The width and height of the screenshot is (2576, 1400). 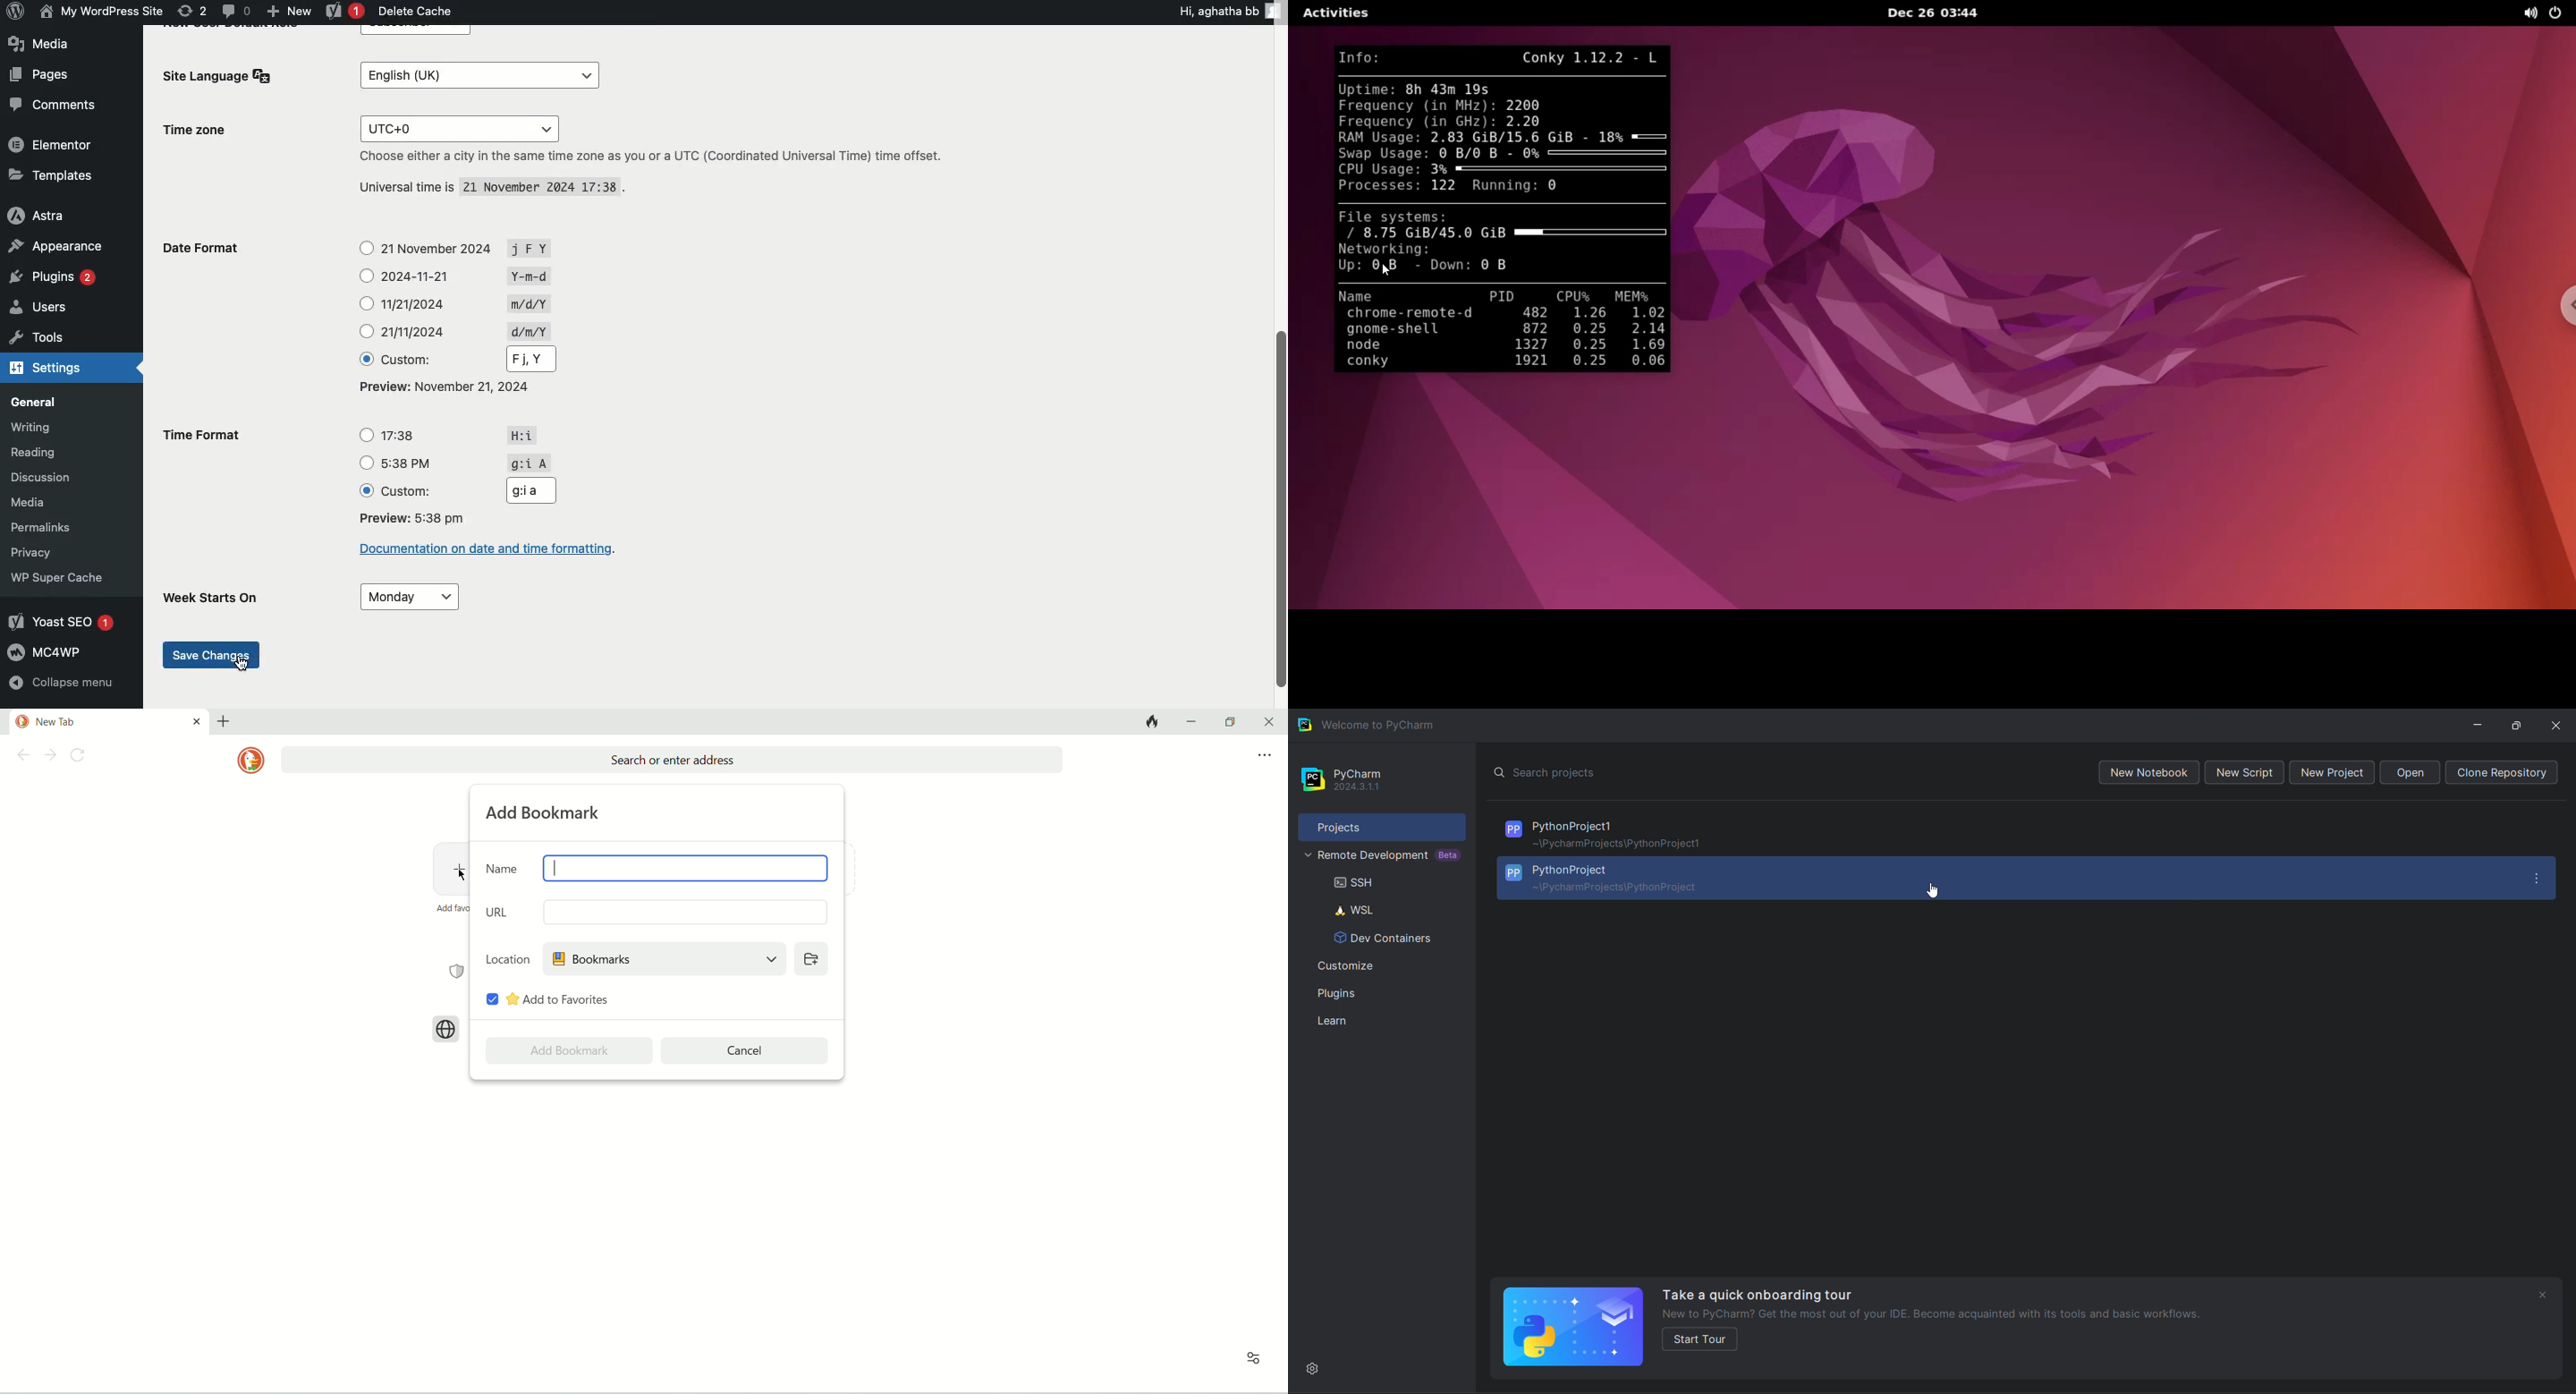 I want to click on dev container, so click(x=1389, y=939).